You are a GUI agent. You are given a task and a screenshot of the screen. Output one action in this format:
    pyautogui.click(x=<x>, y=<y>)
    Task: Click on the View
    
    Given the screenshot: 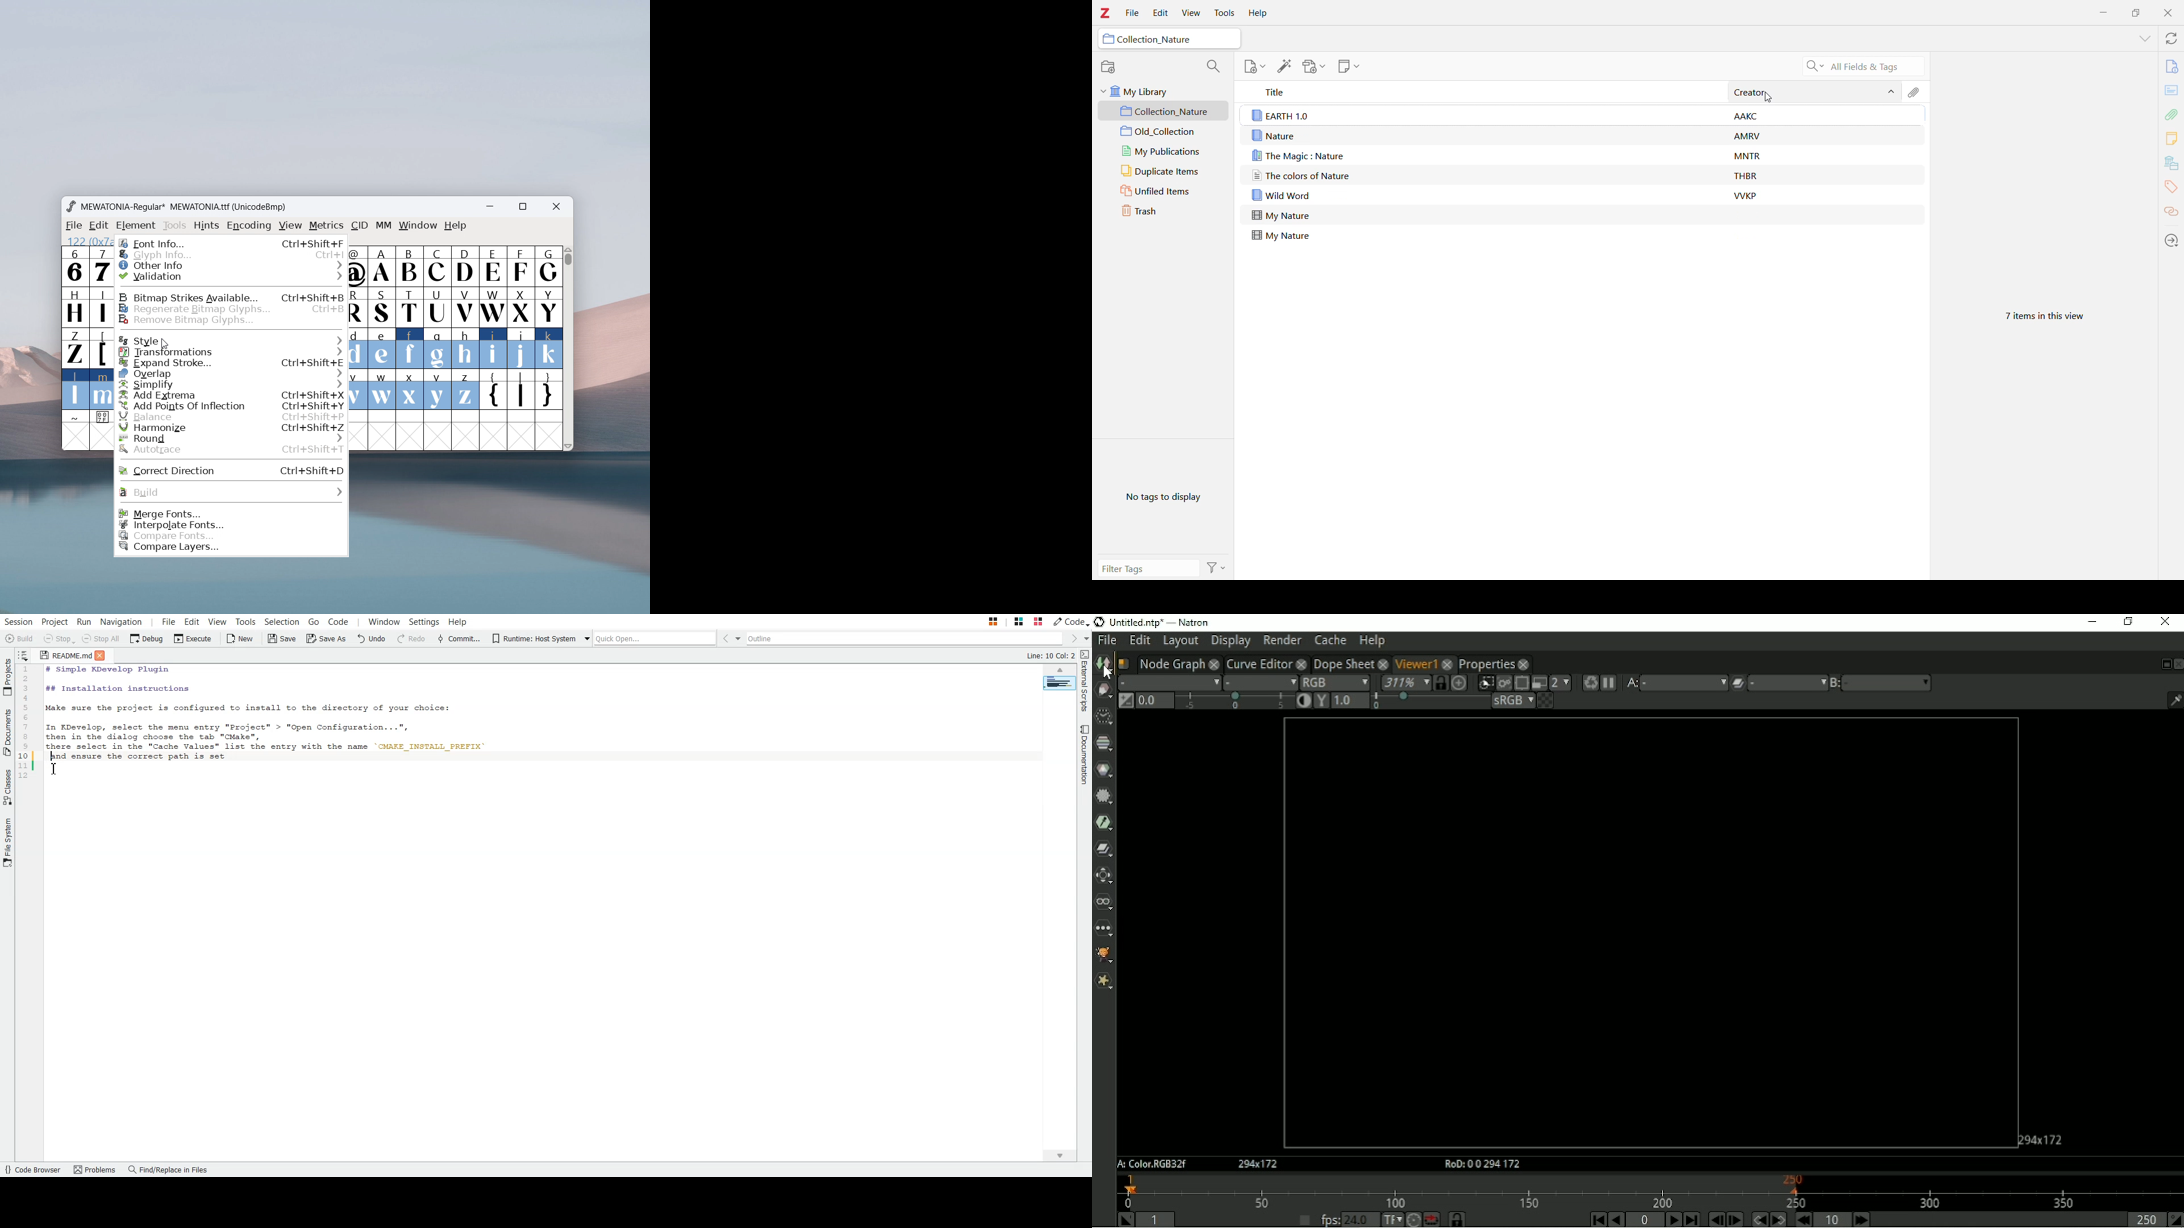 What is the action you would take?
    pyautogui.click(x=1192, y=13)
    